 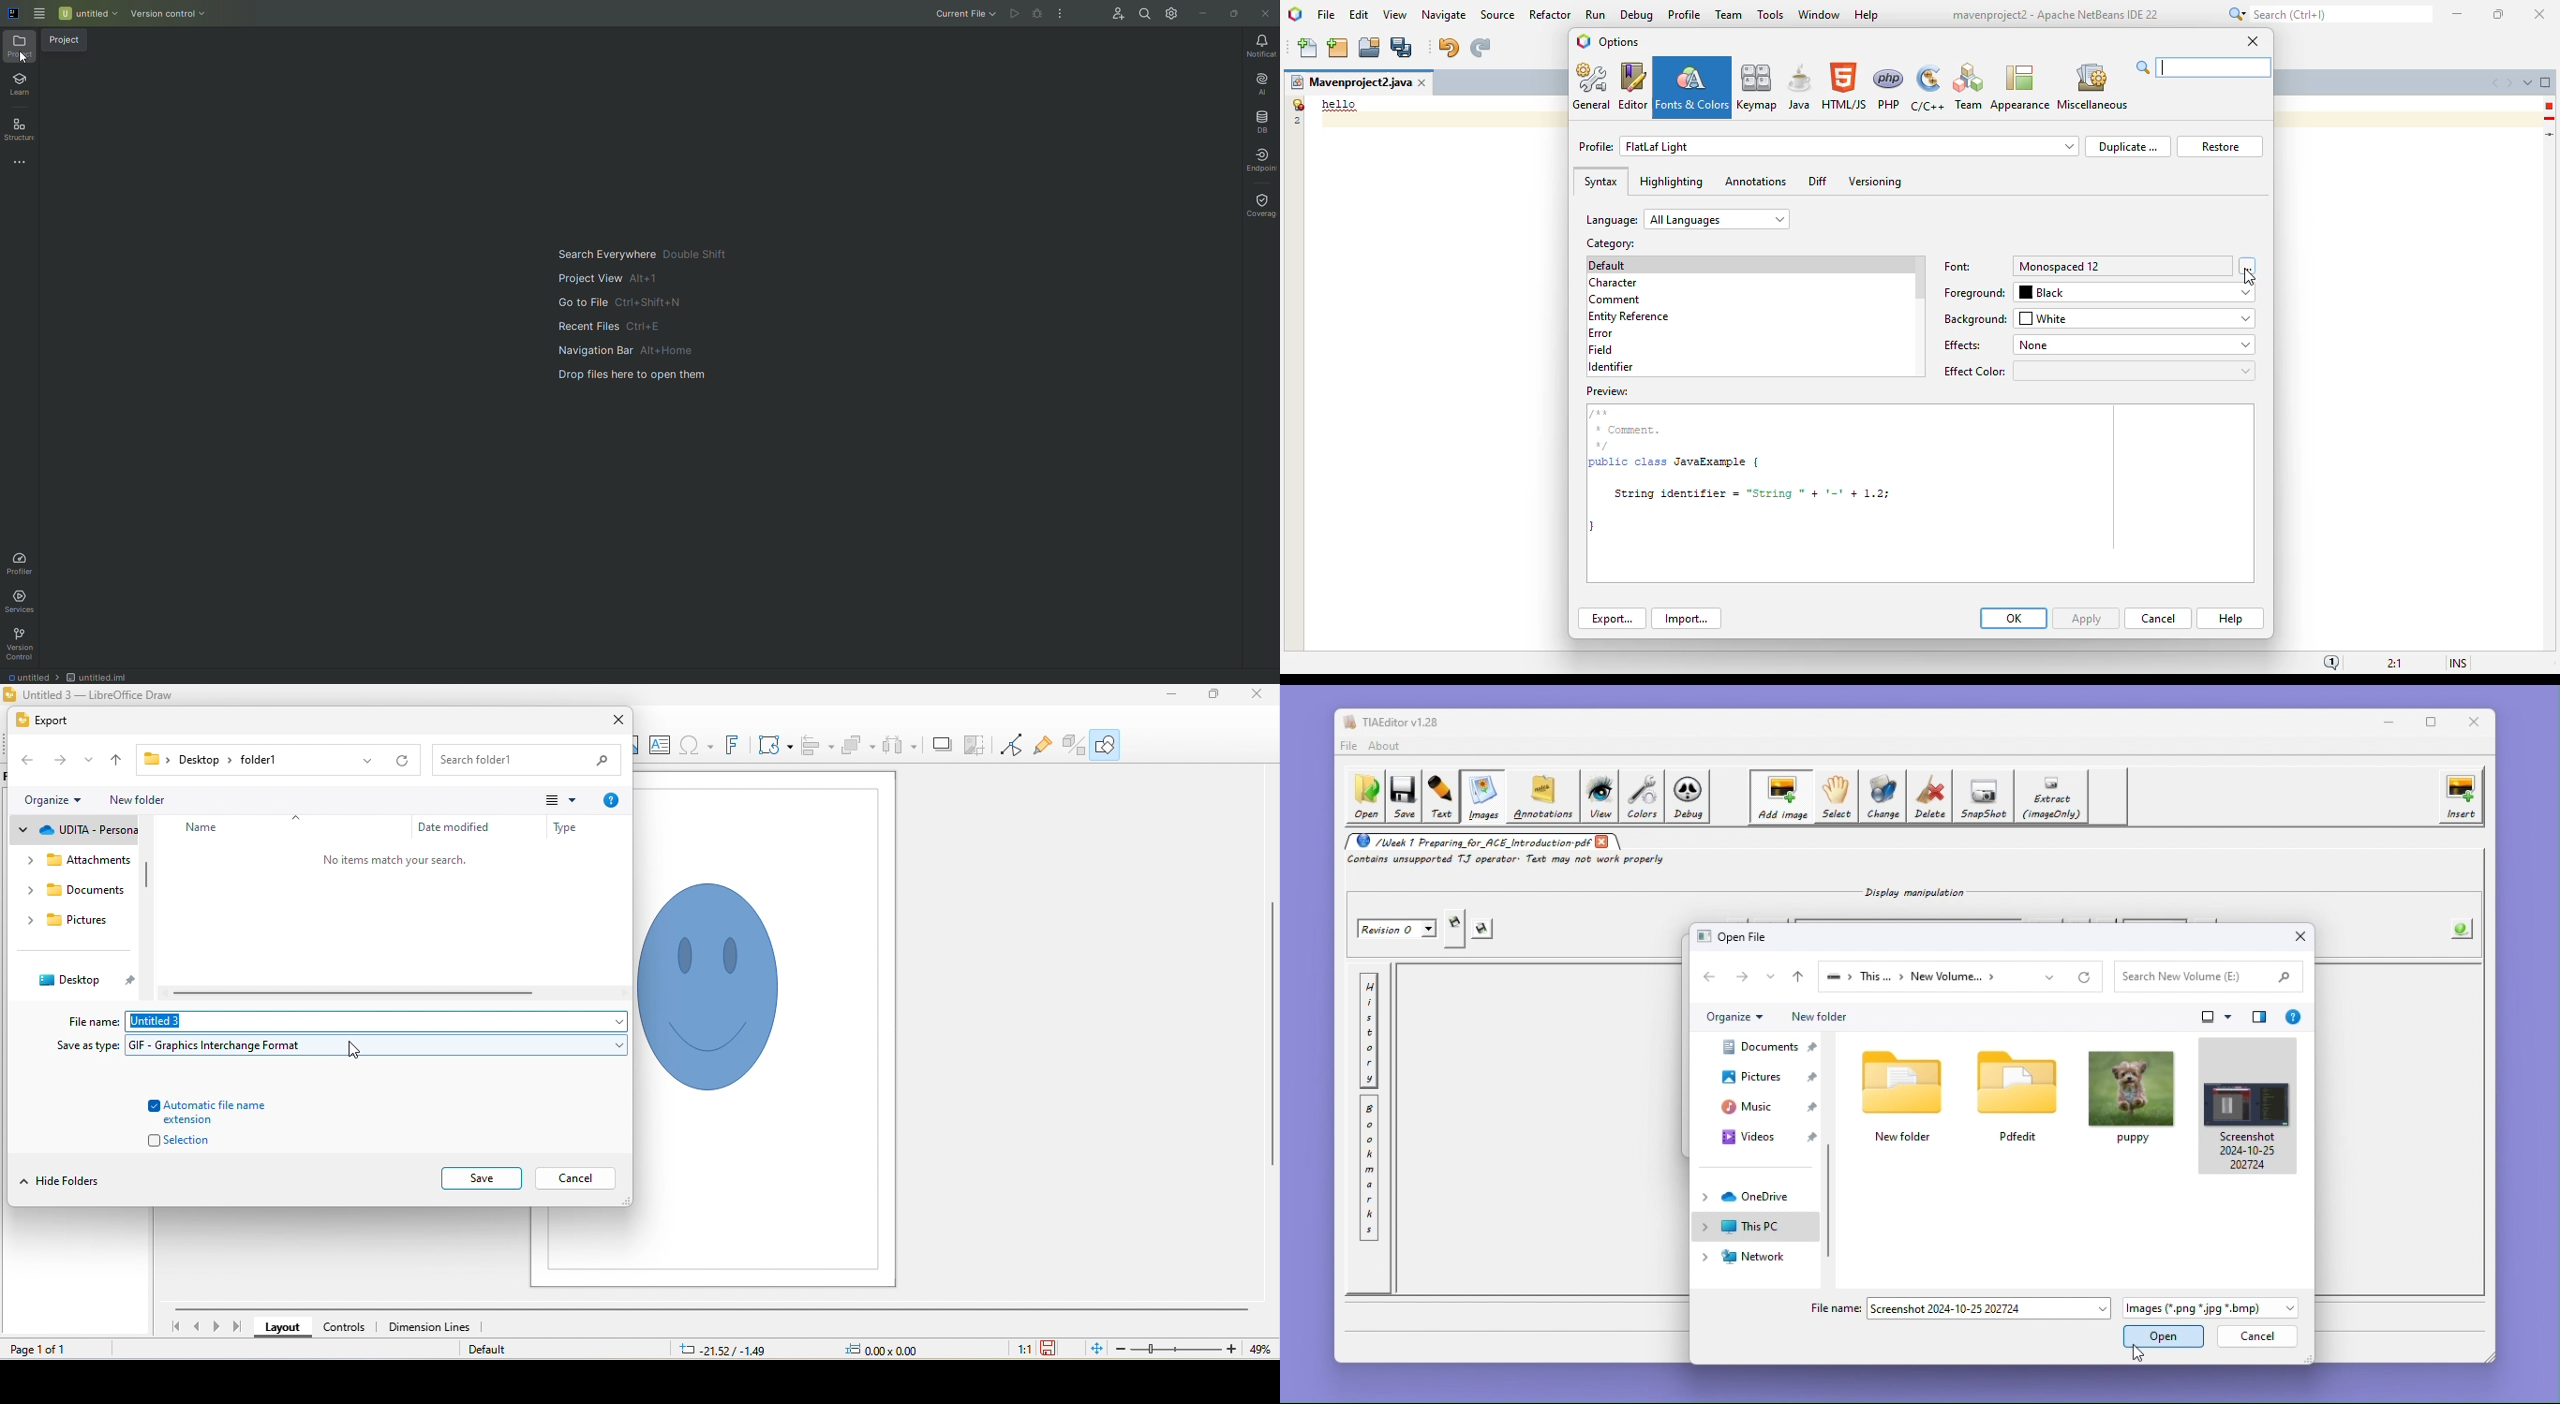 What do you see at coordinates (1688, 219) in the screenshot?
I see `language: ` at bounding box center [1688, 219].